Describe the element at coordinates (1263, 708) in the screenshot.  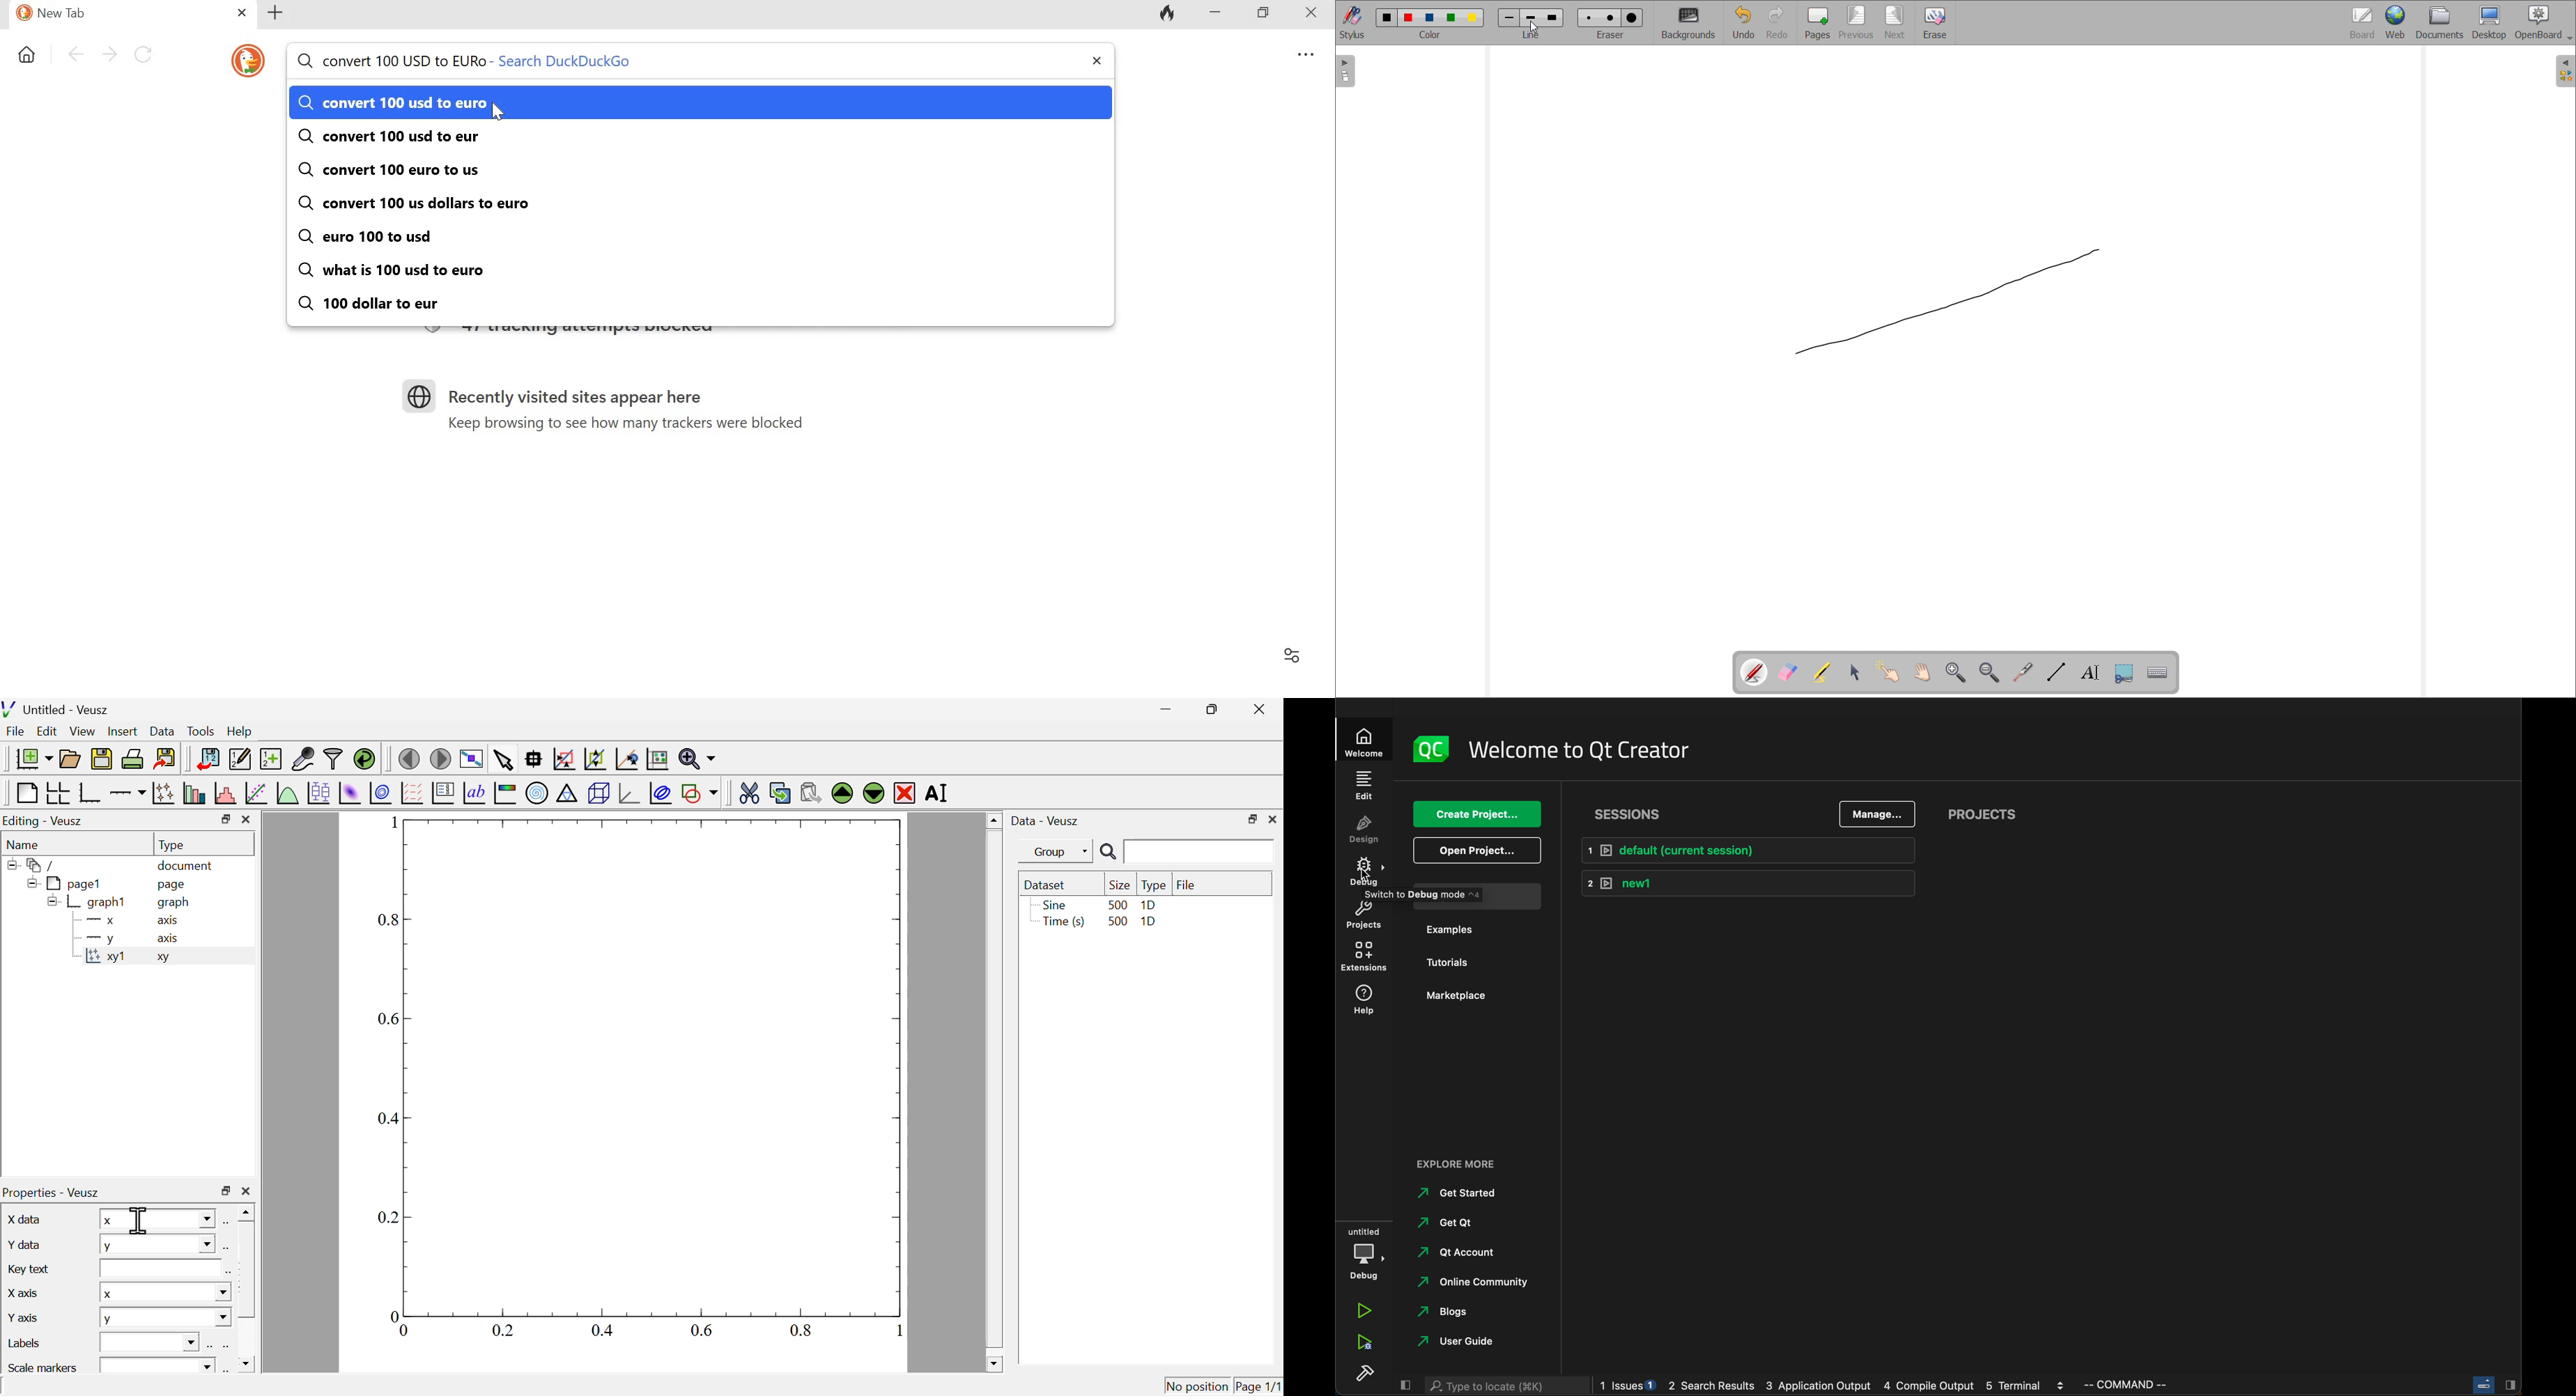
I see `close` at that location.